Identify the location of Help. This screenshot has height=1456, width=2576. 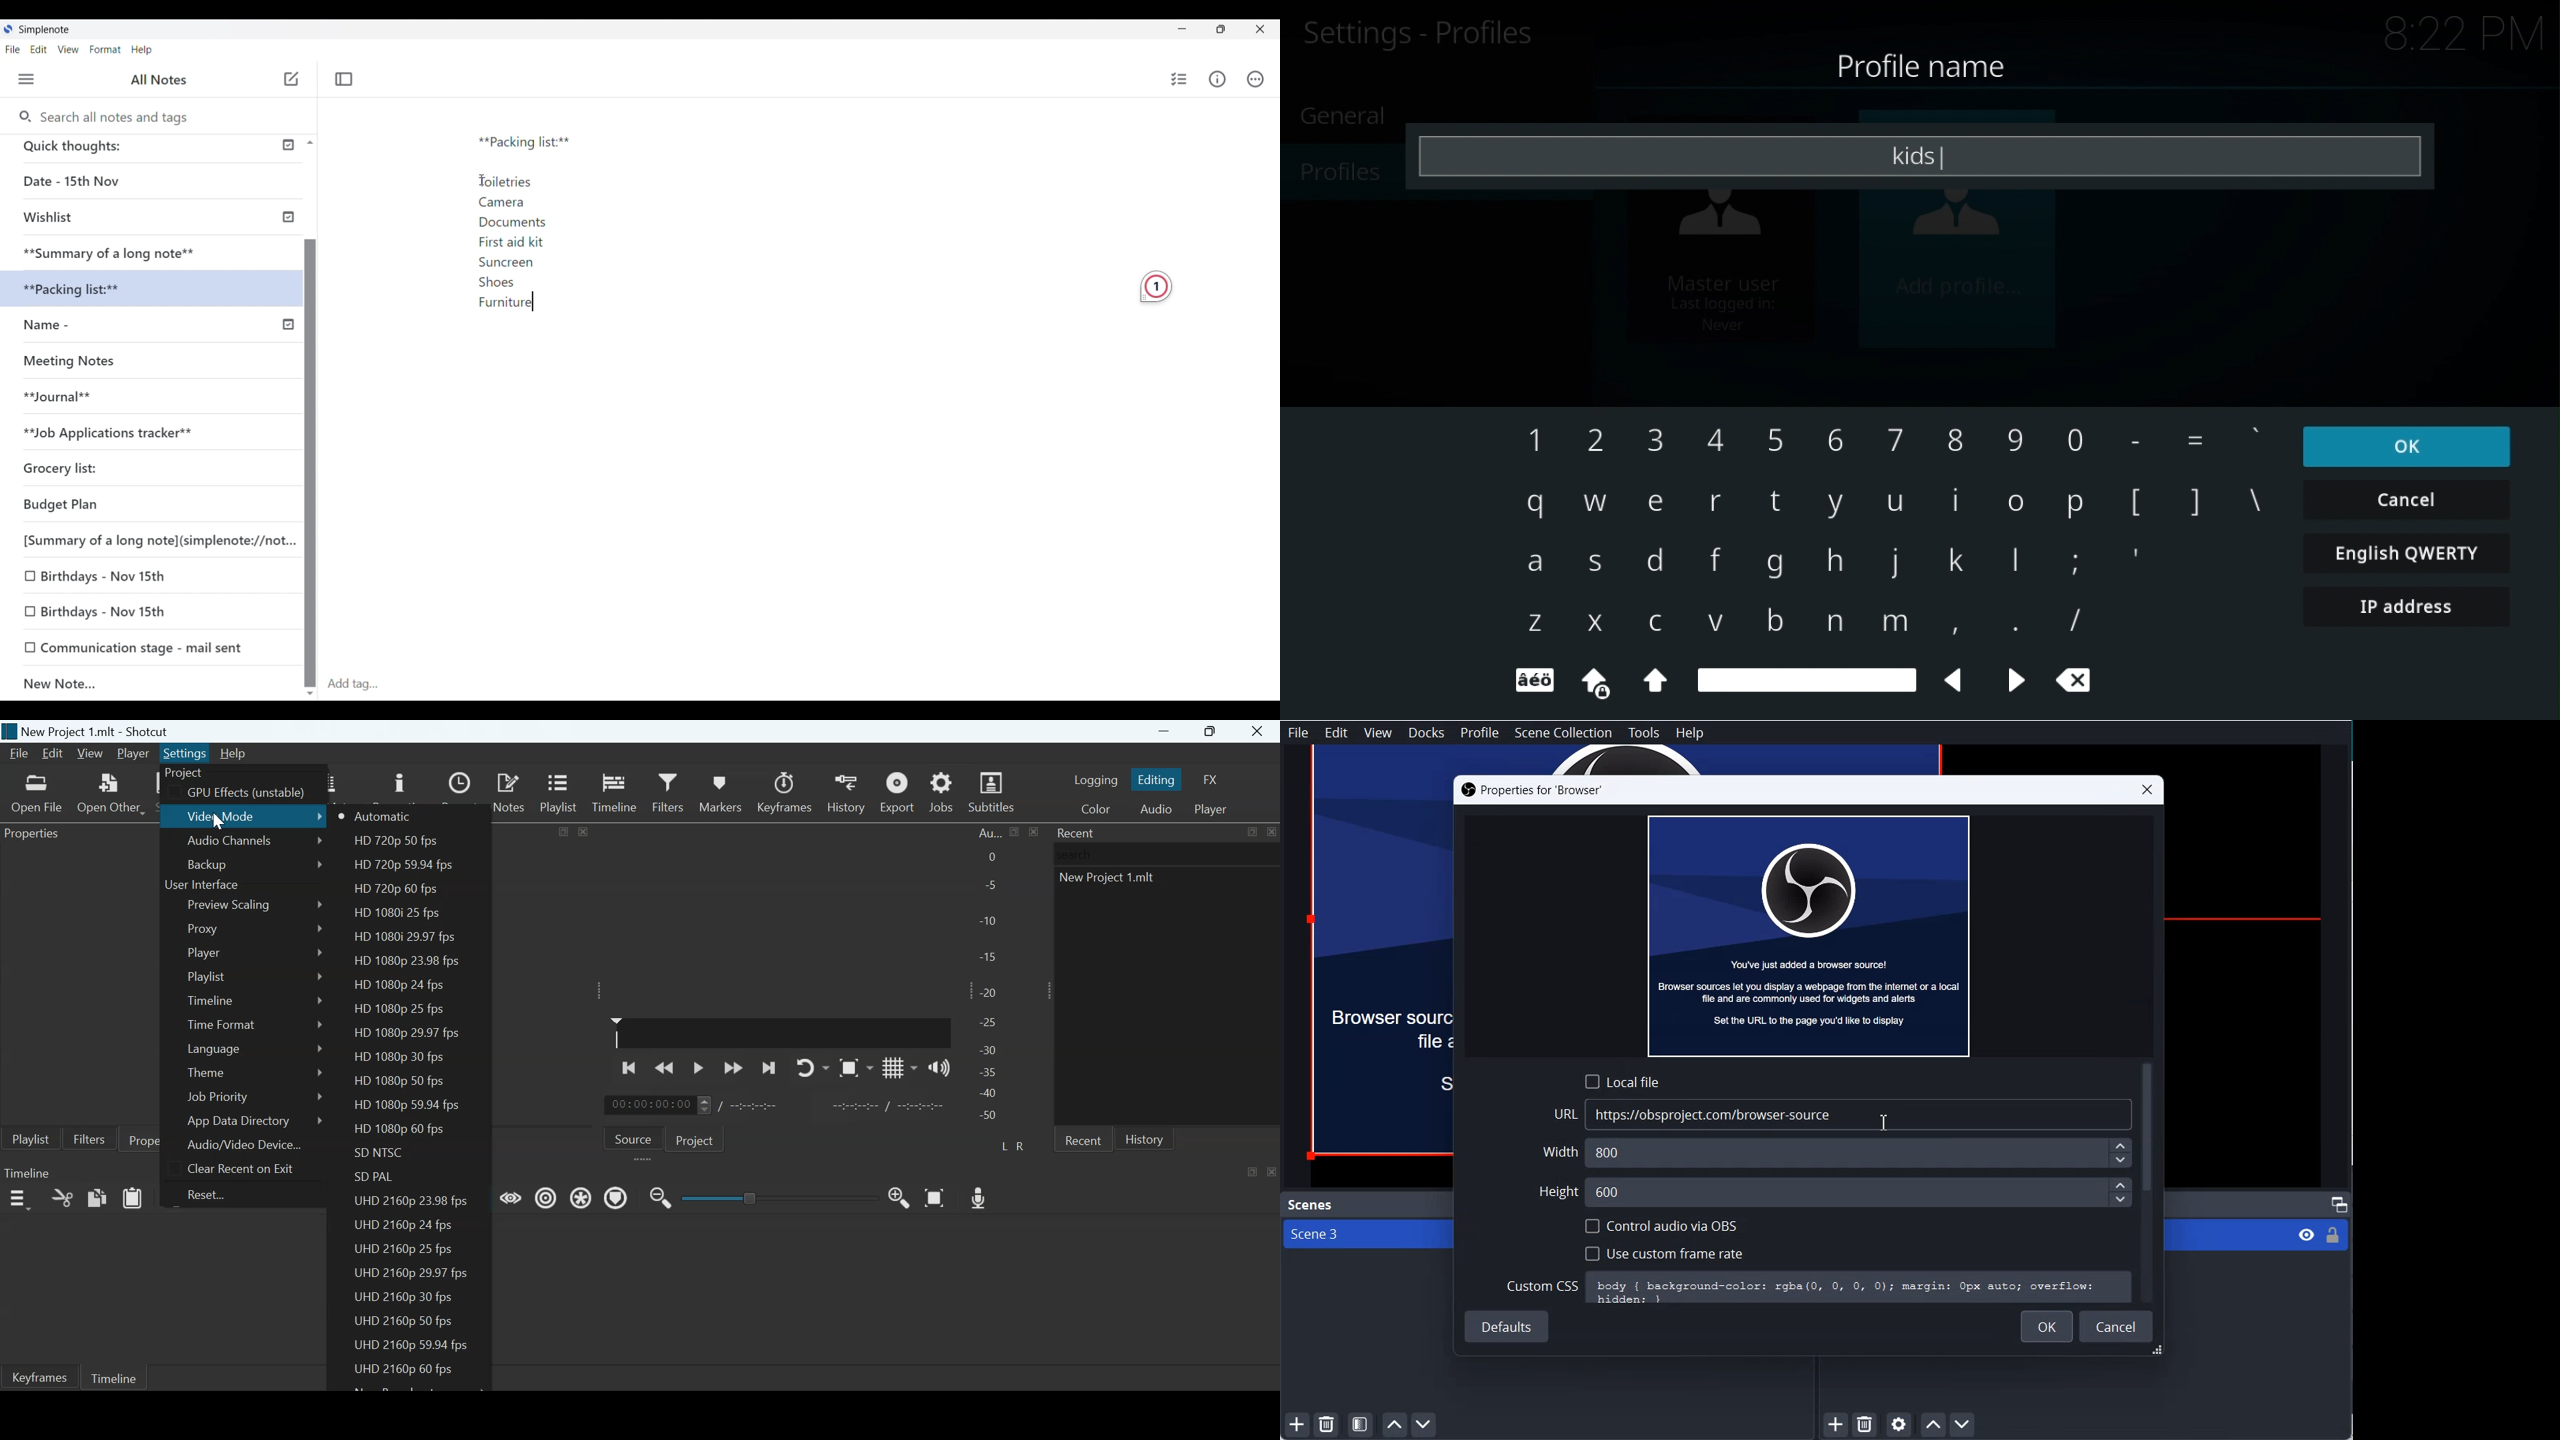
(232, 753).